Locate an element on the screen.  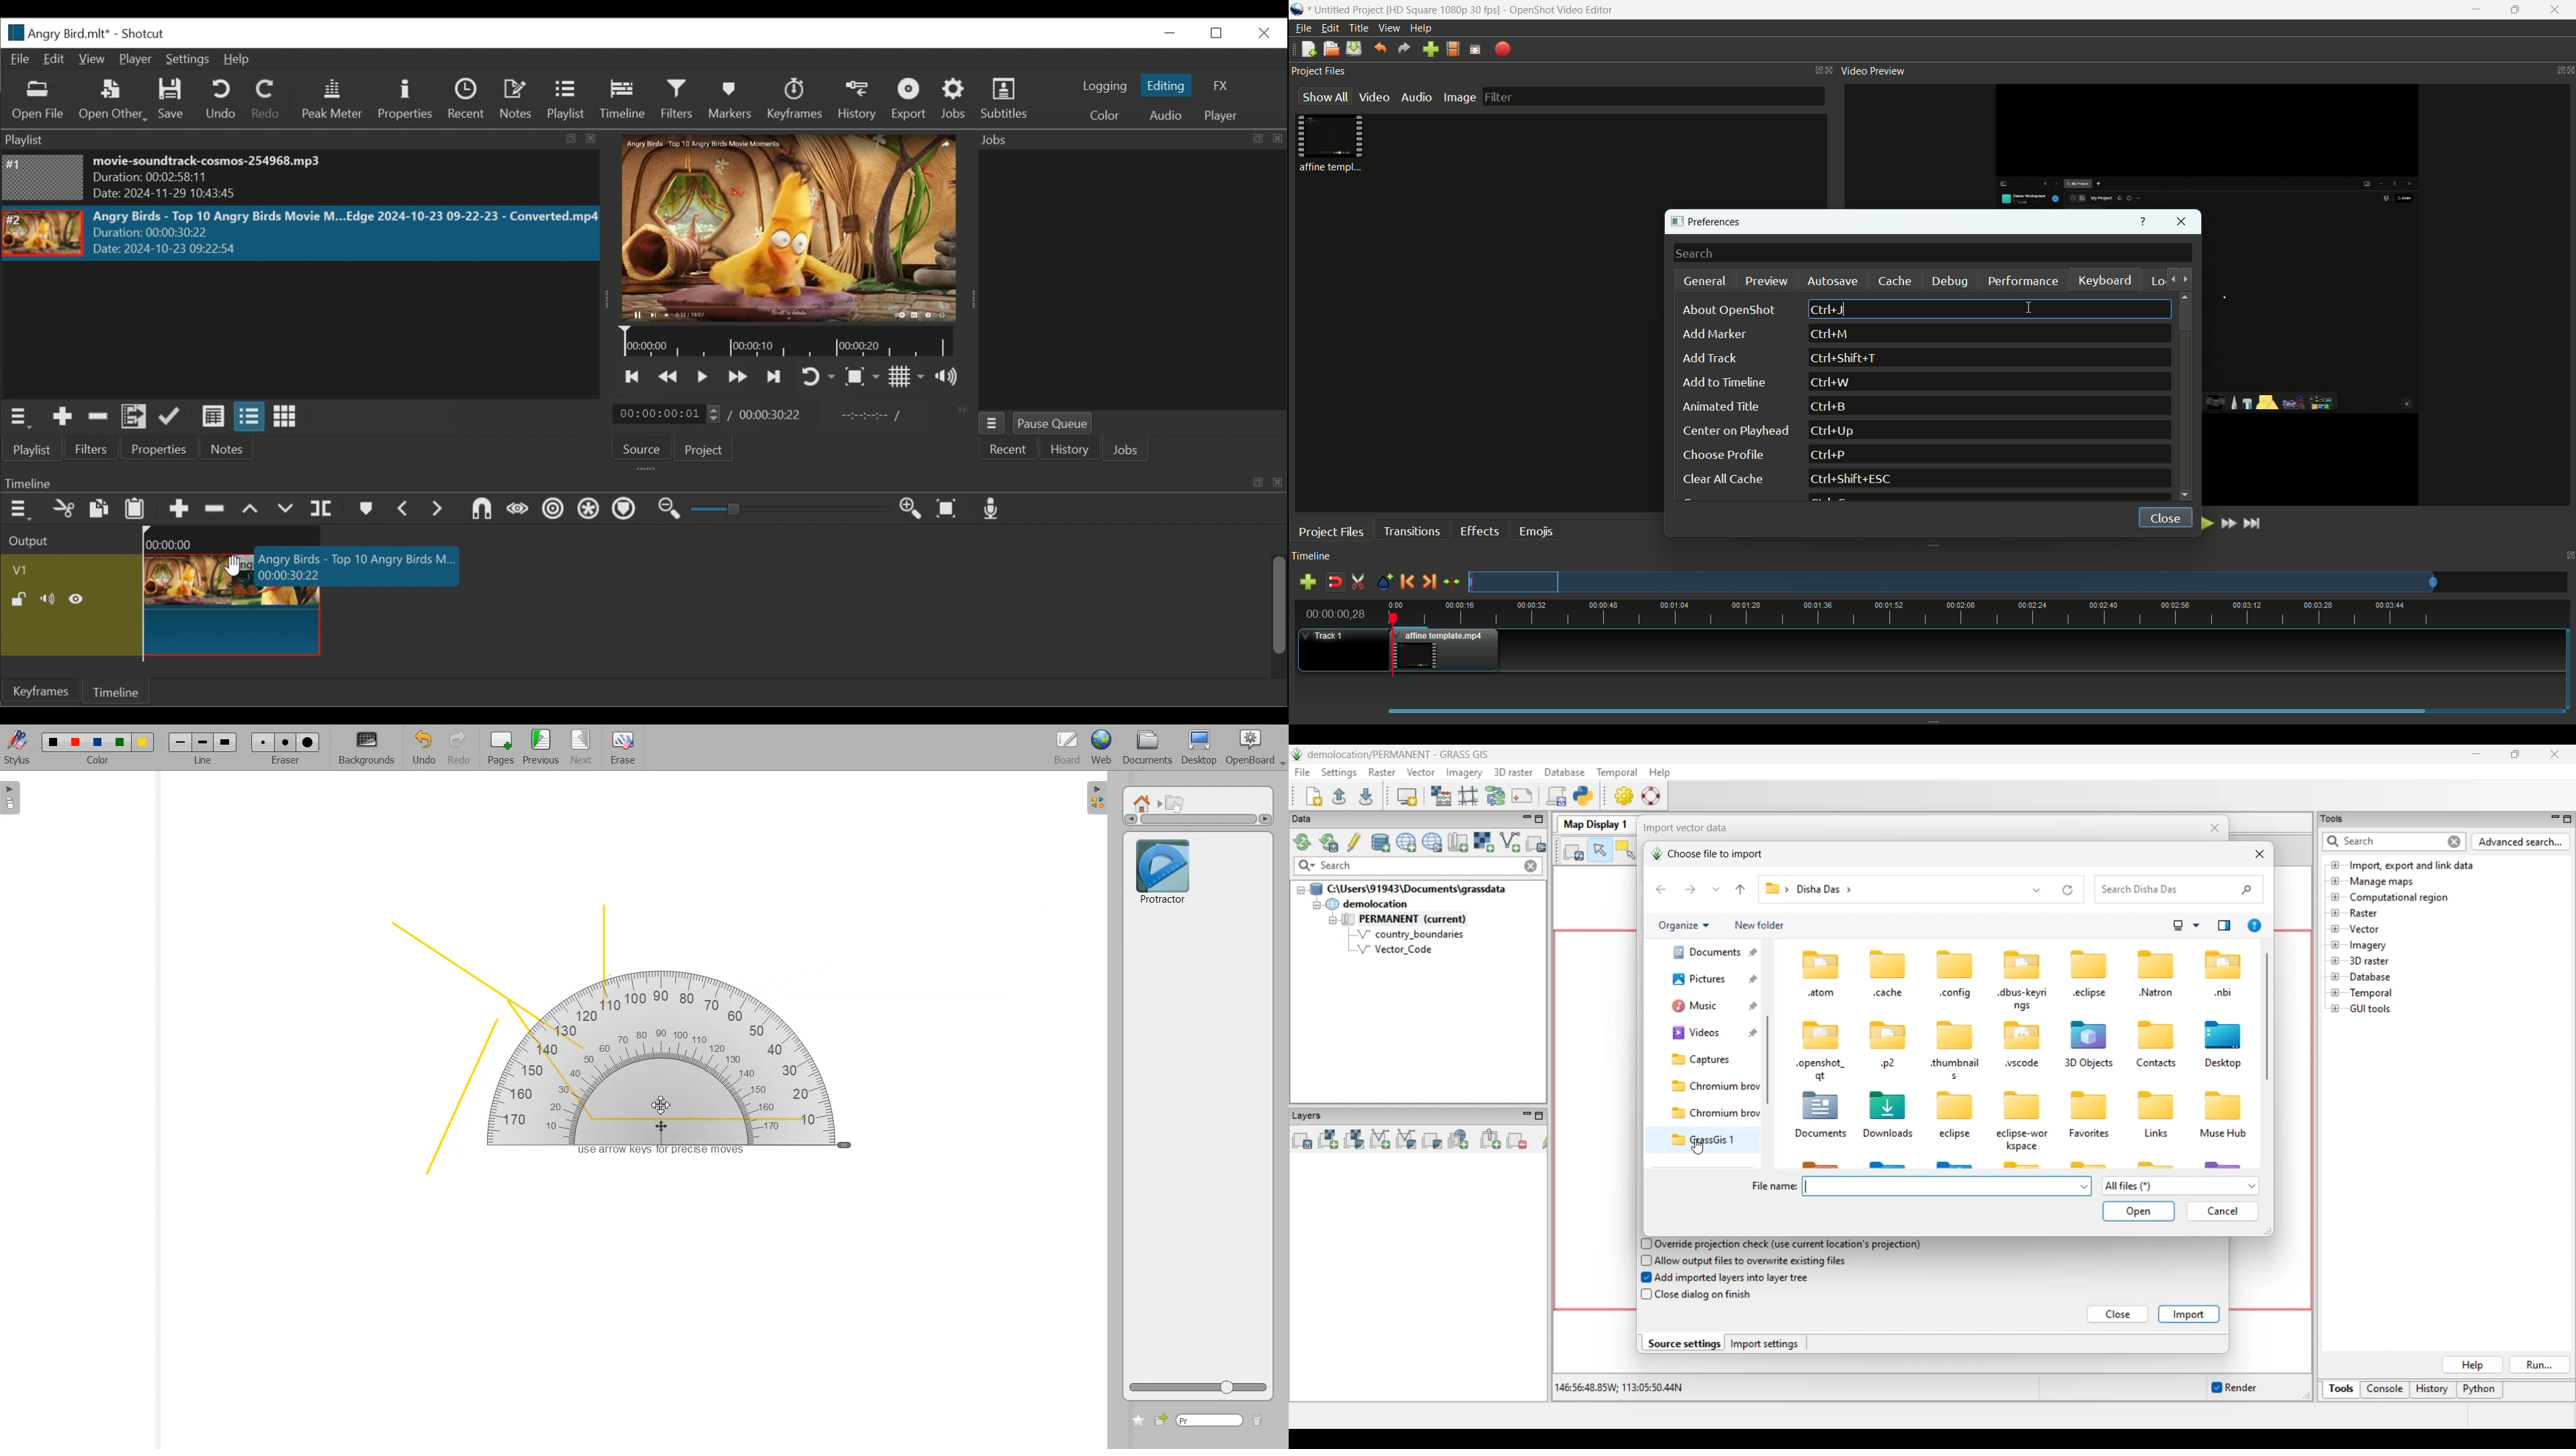
redo is located at coordinates (1405, 48).